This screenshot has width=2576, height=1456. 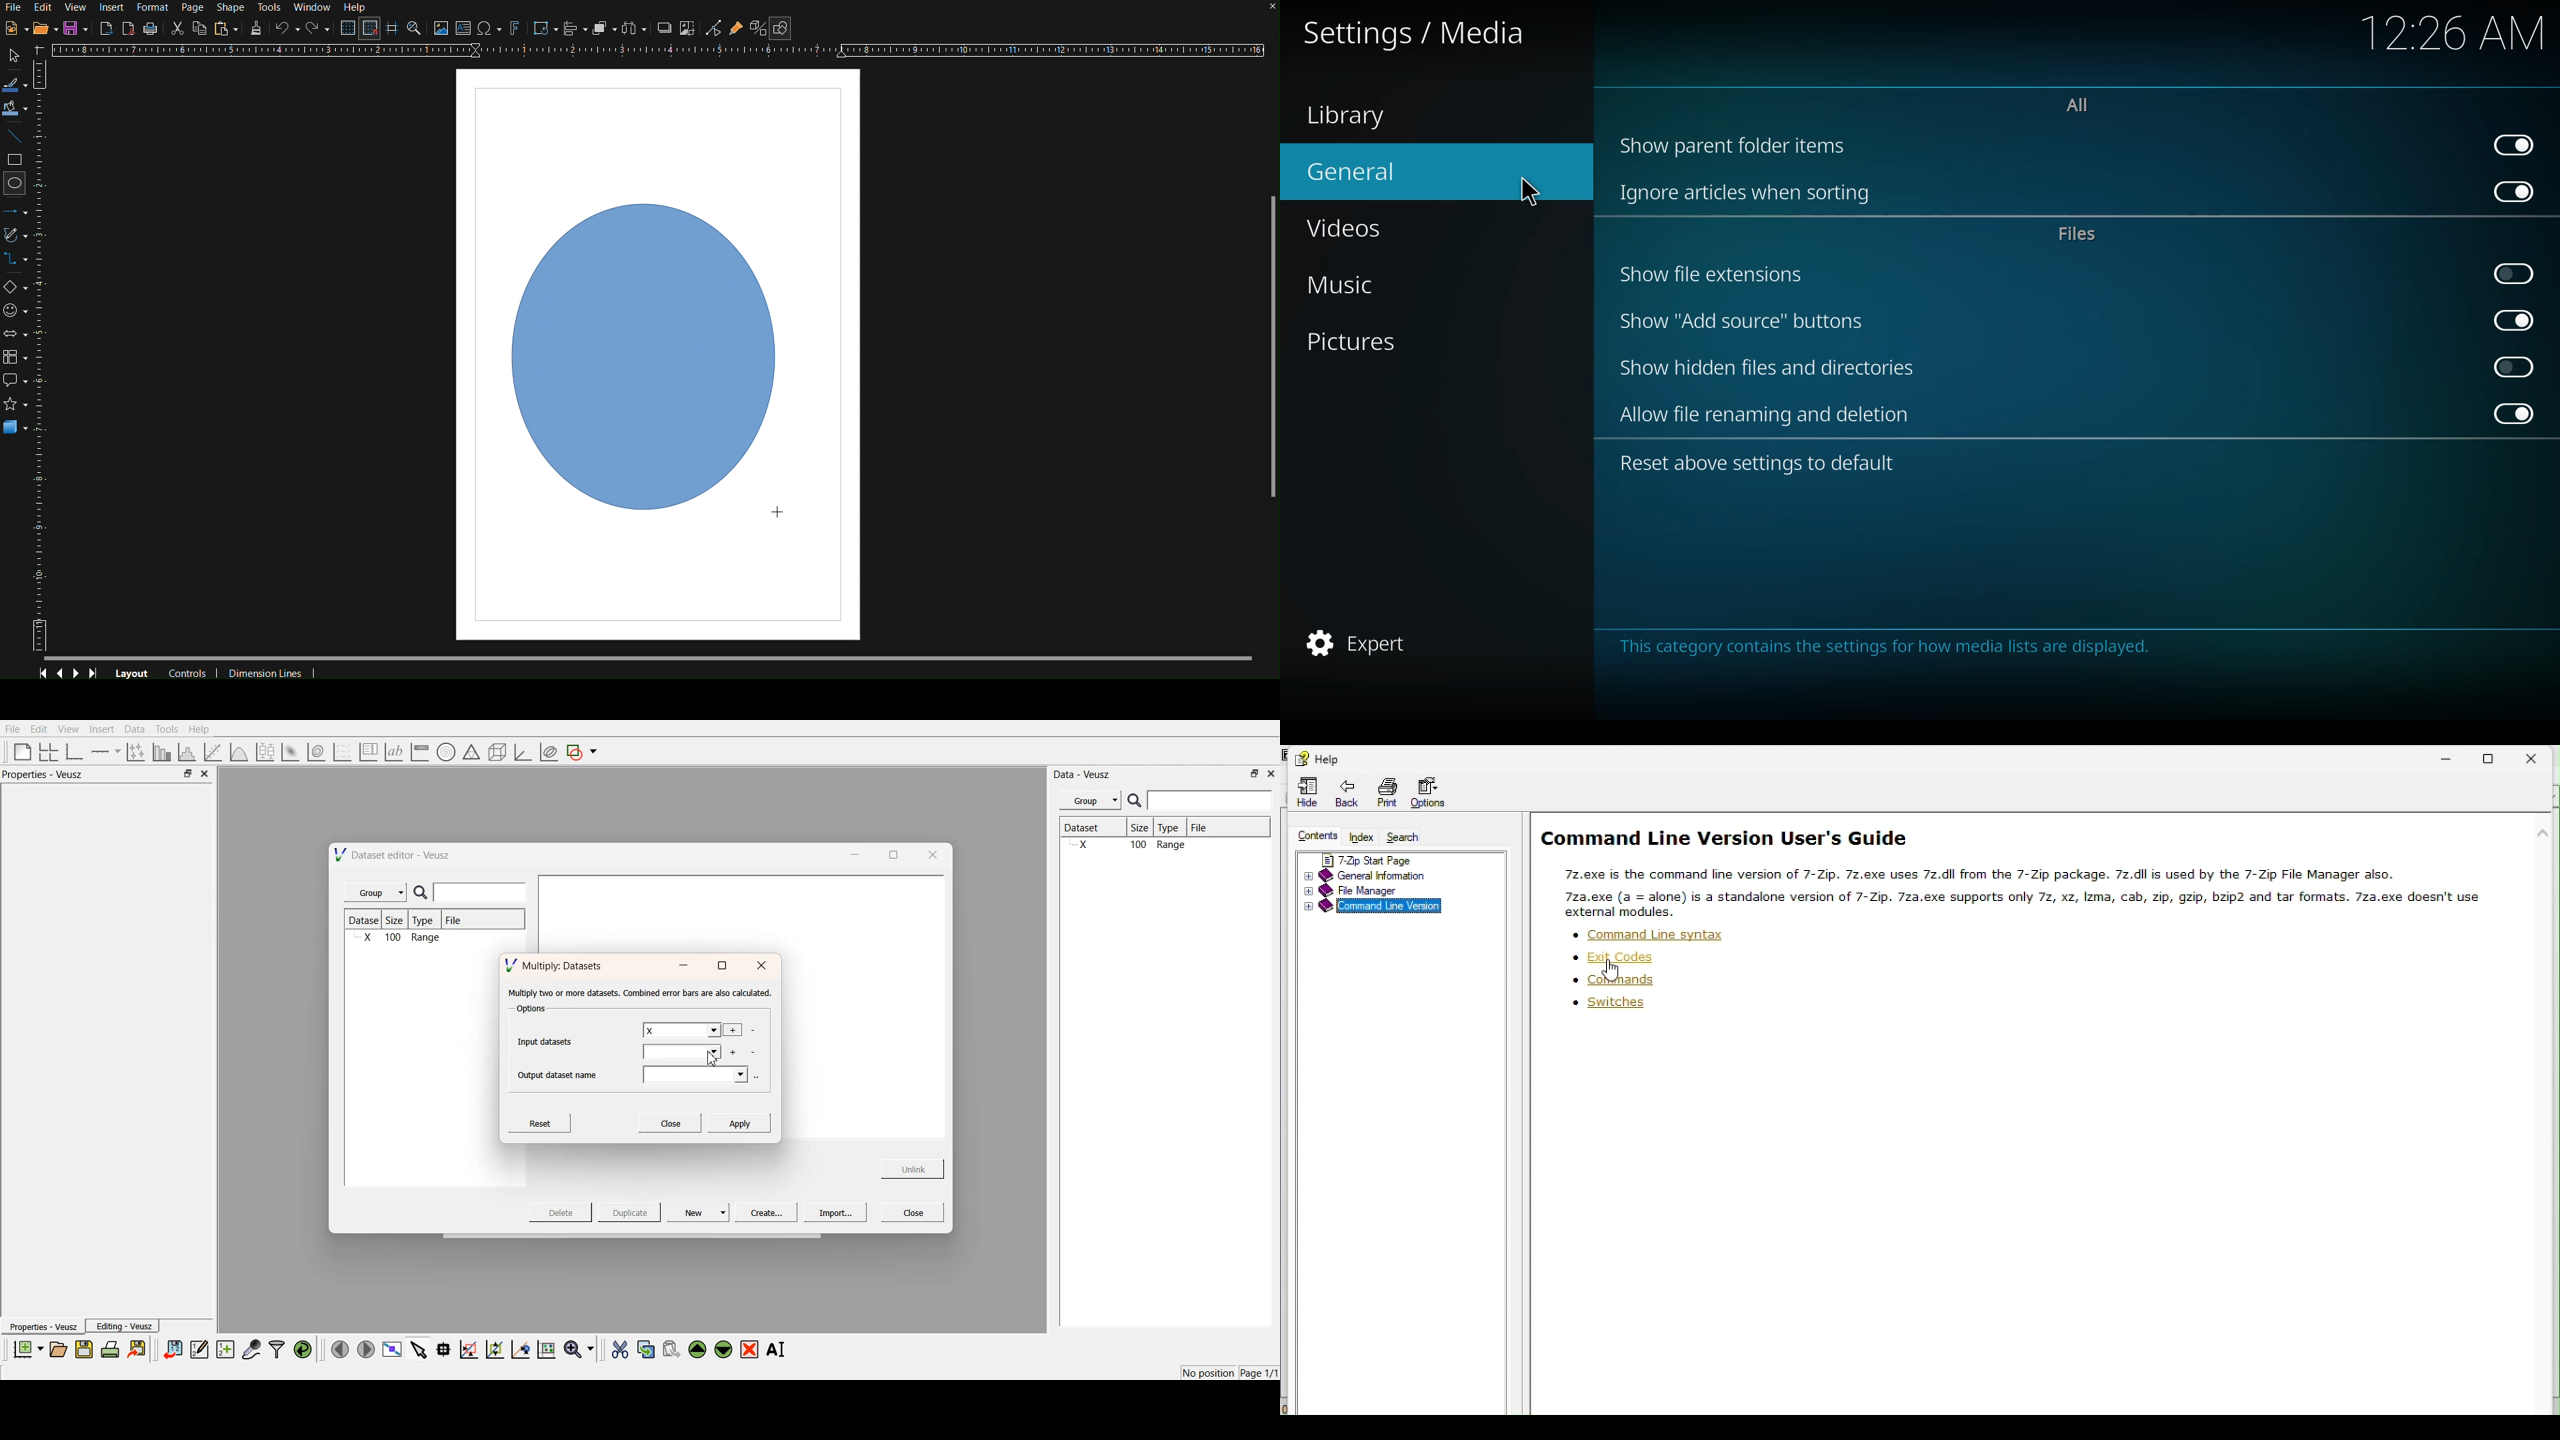 What do you see at coordinates (2456, 755) in the screenshot?
I see `Minimize` at bounding box center [2456, 755].